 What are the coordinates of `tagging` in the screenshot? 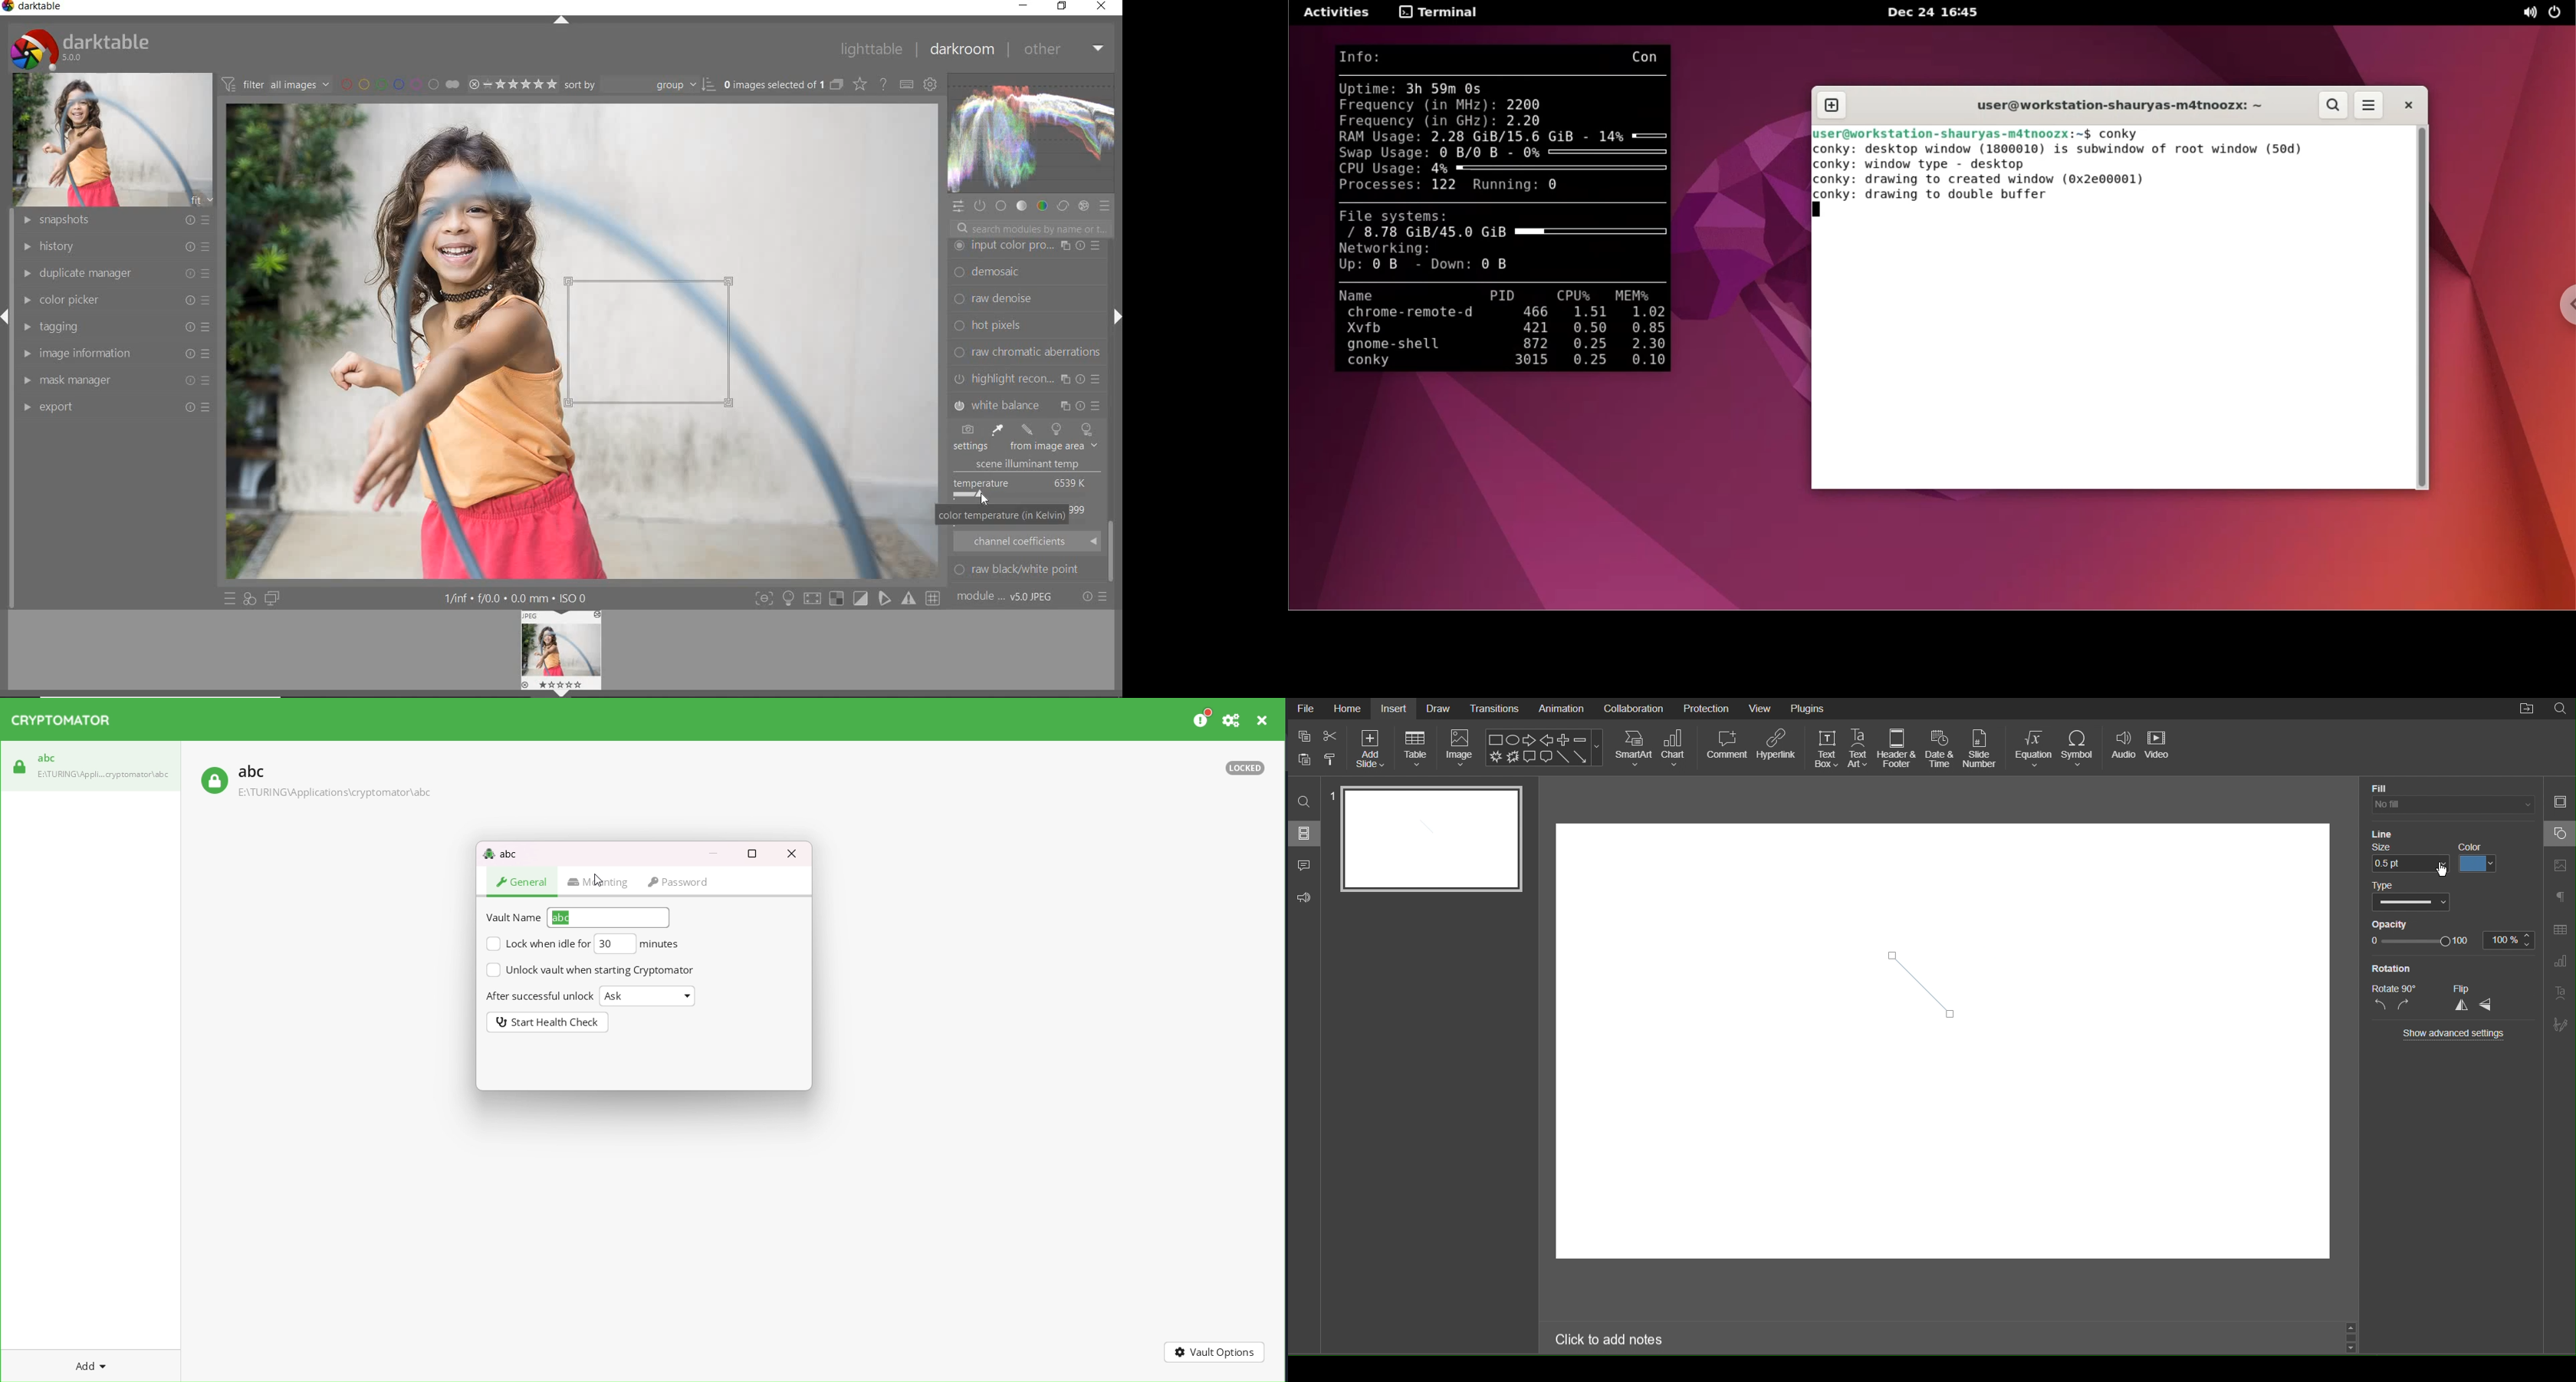 It's located at (115, 328).